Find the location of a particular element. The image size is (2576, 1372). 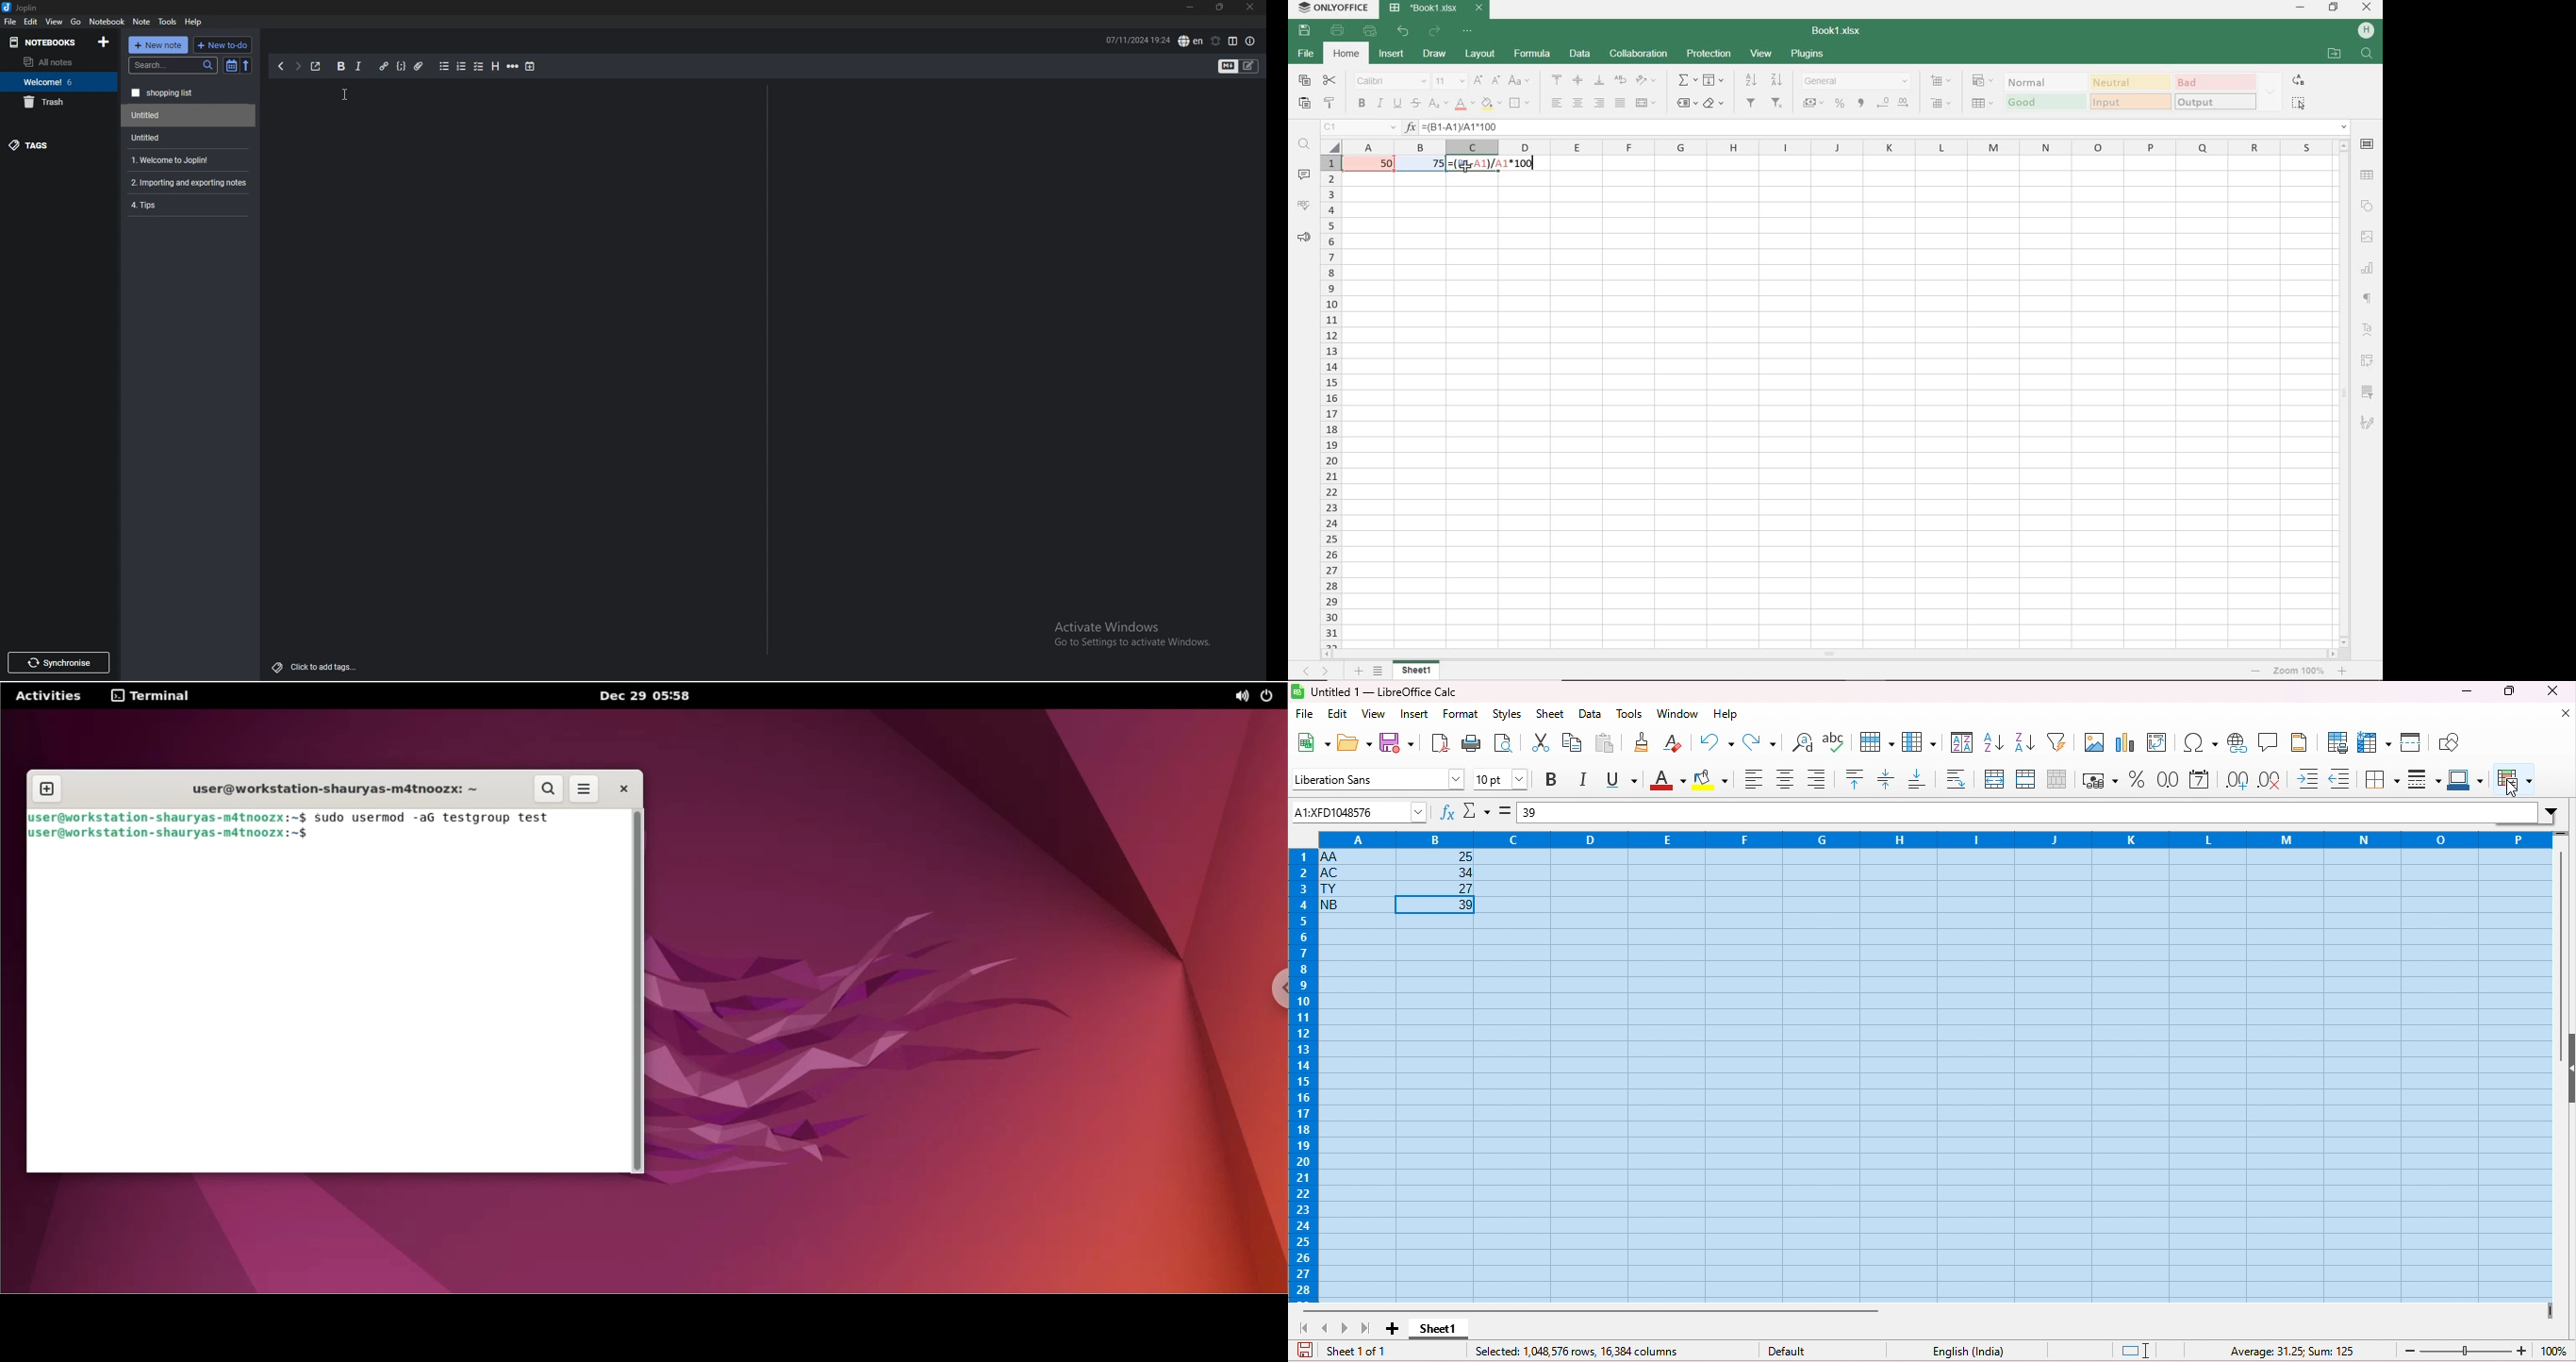

Untitled is located at coordinates (185, 137).